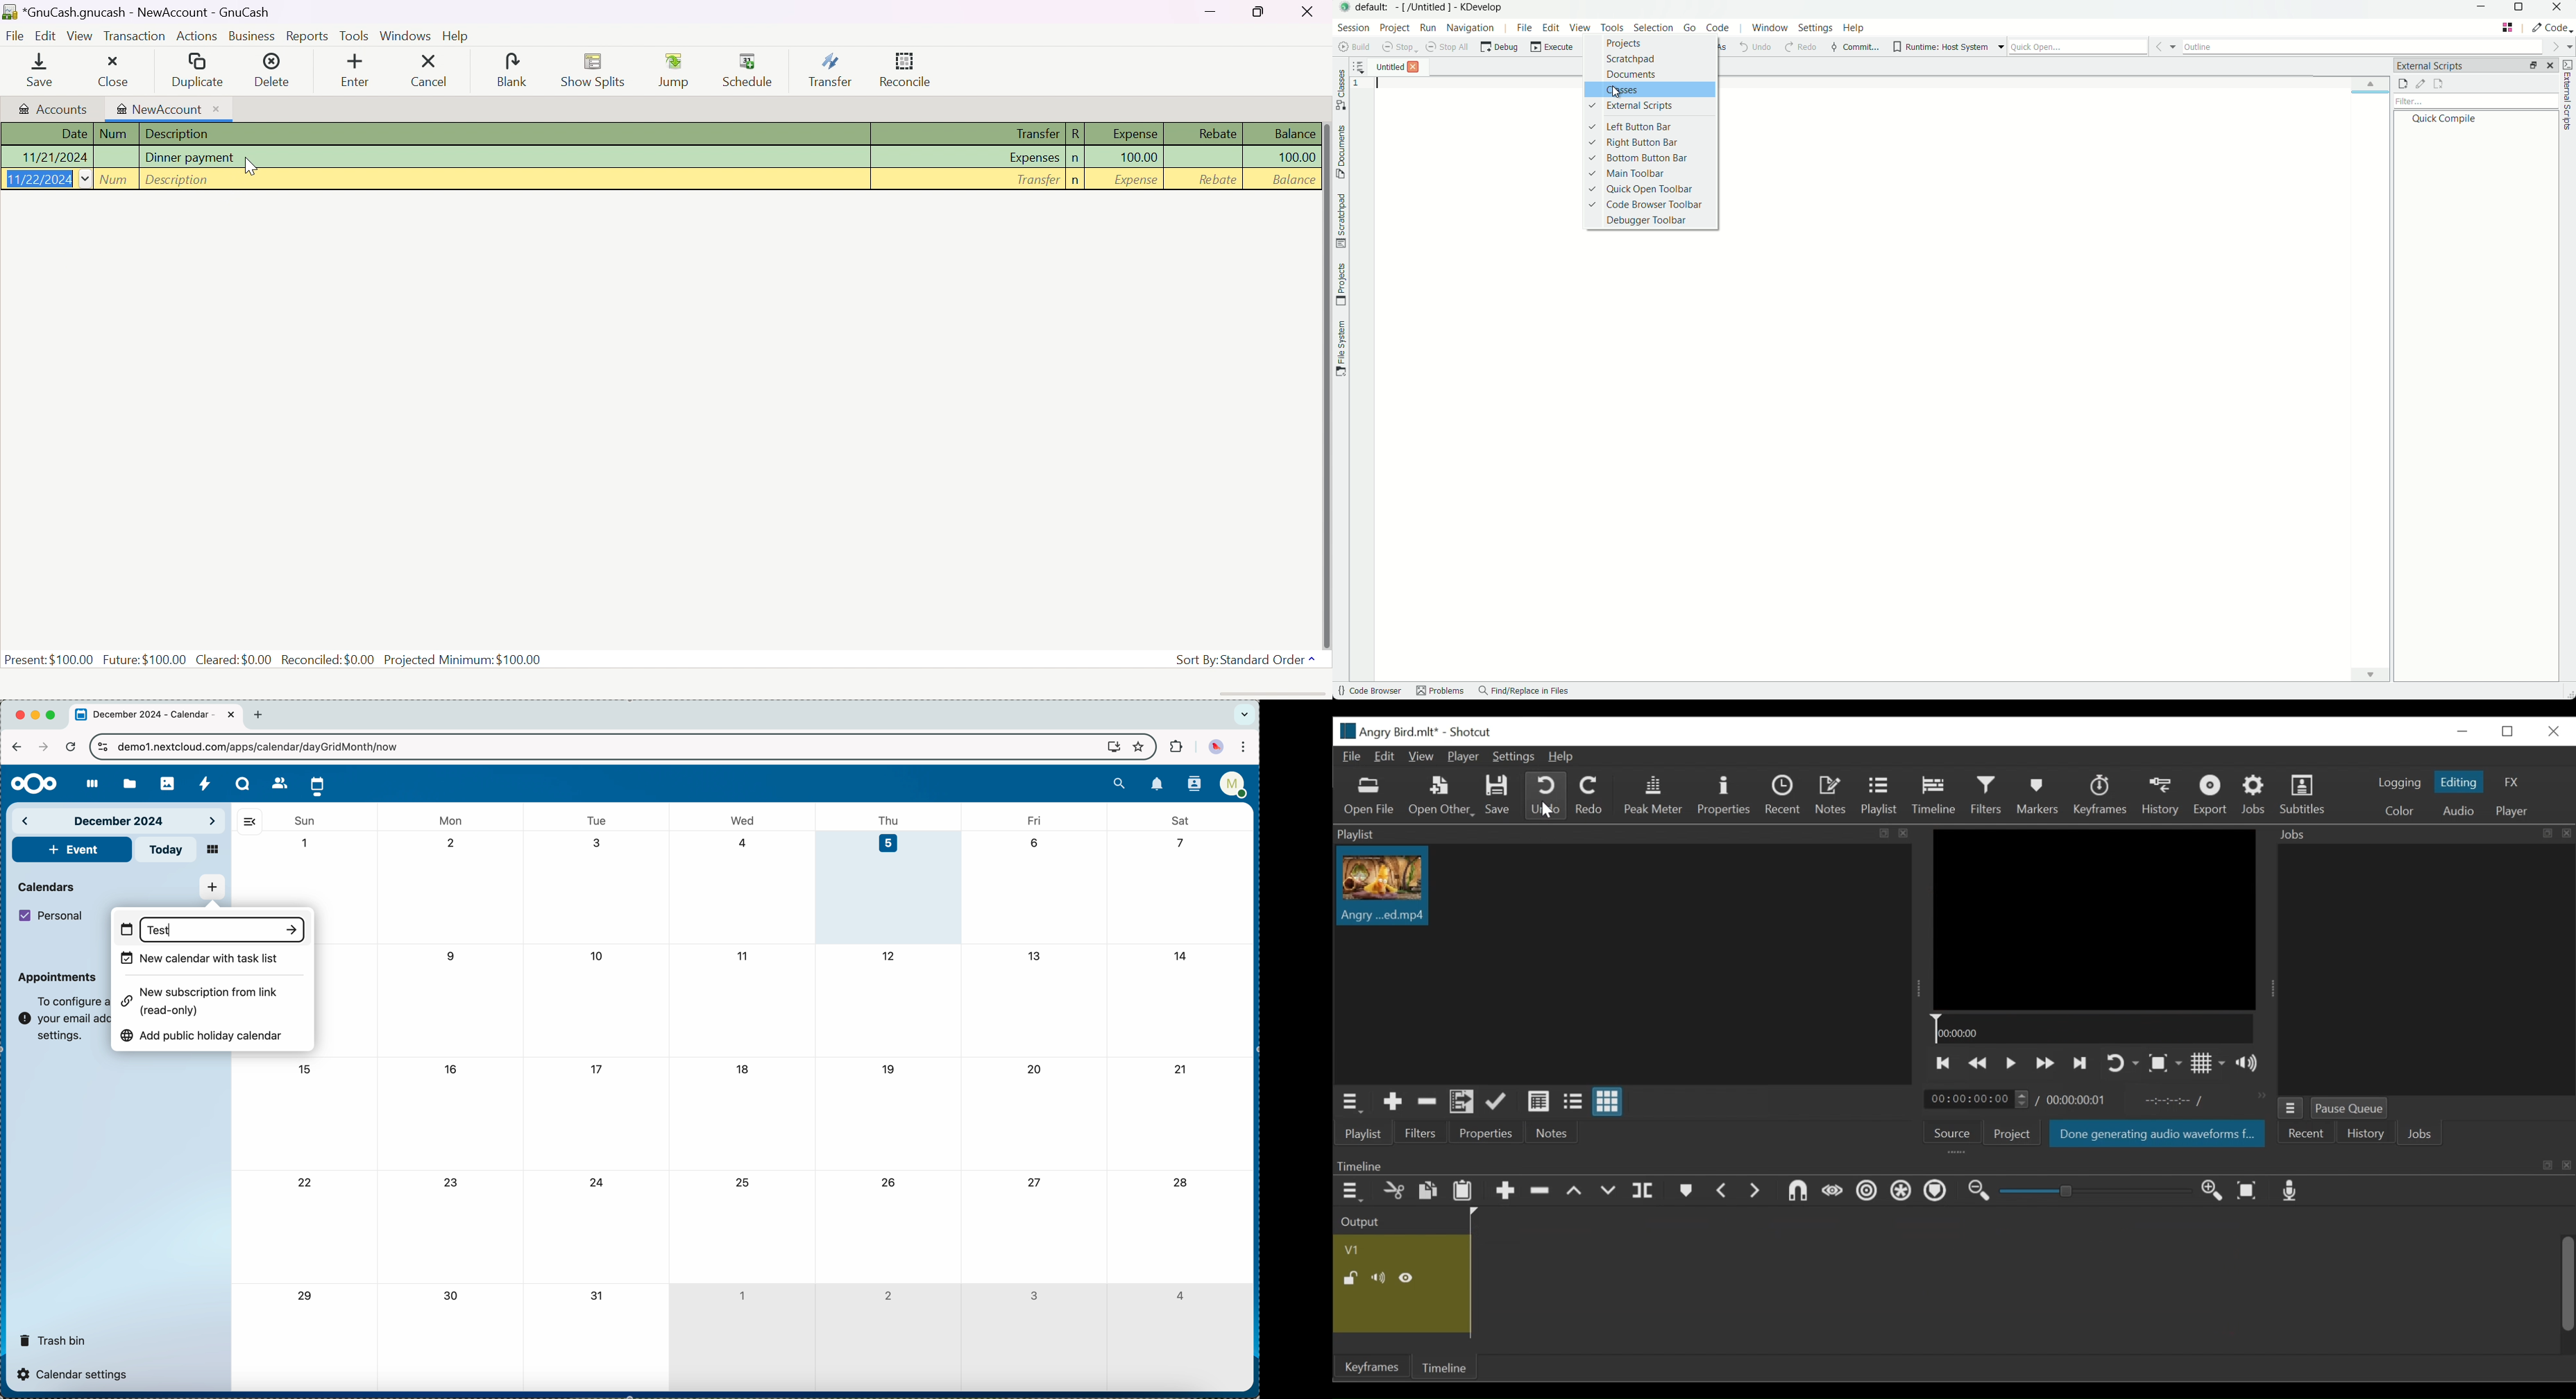 Image resolution: width=2576 pixels, height=1400 pixels. Describe the element at coordinates (304, 1069) in the screenshot. I see `15` at that location.